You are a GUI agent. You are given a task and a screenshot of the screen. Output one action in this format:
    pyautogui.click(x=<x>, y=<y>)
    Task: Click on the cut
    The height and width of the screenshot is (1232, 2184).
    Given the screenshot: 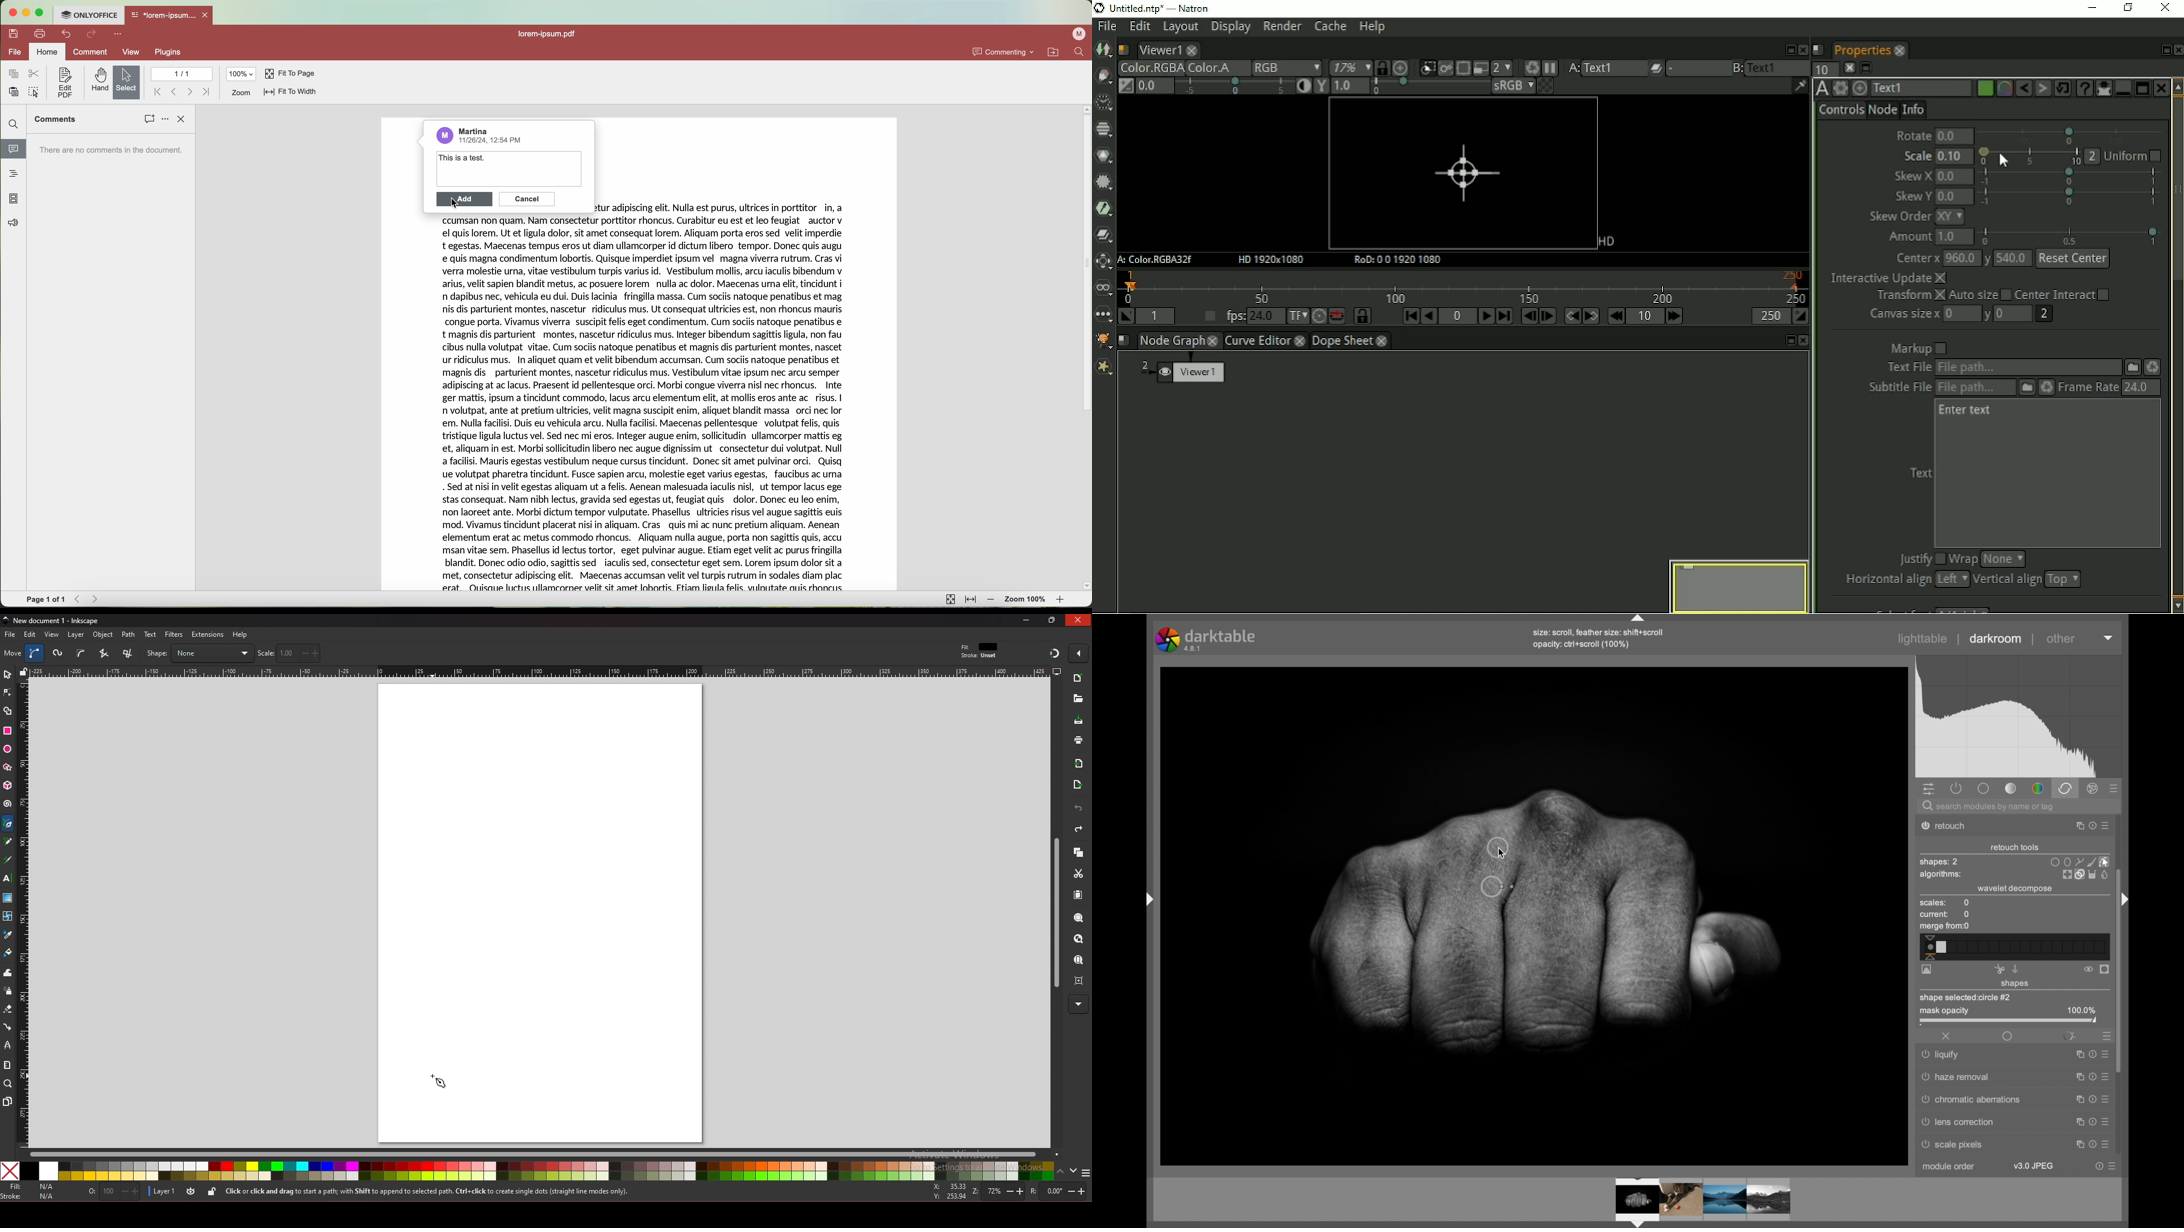 What is the action you would take?
    pyautogui.click(x=1078, y=874)
    